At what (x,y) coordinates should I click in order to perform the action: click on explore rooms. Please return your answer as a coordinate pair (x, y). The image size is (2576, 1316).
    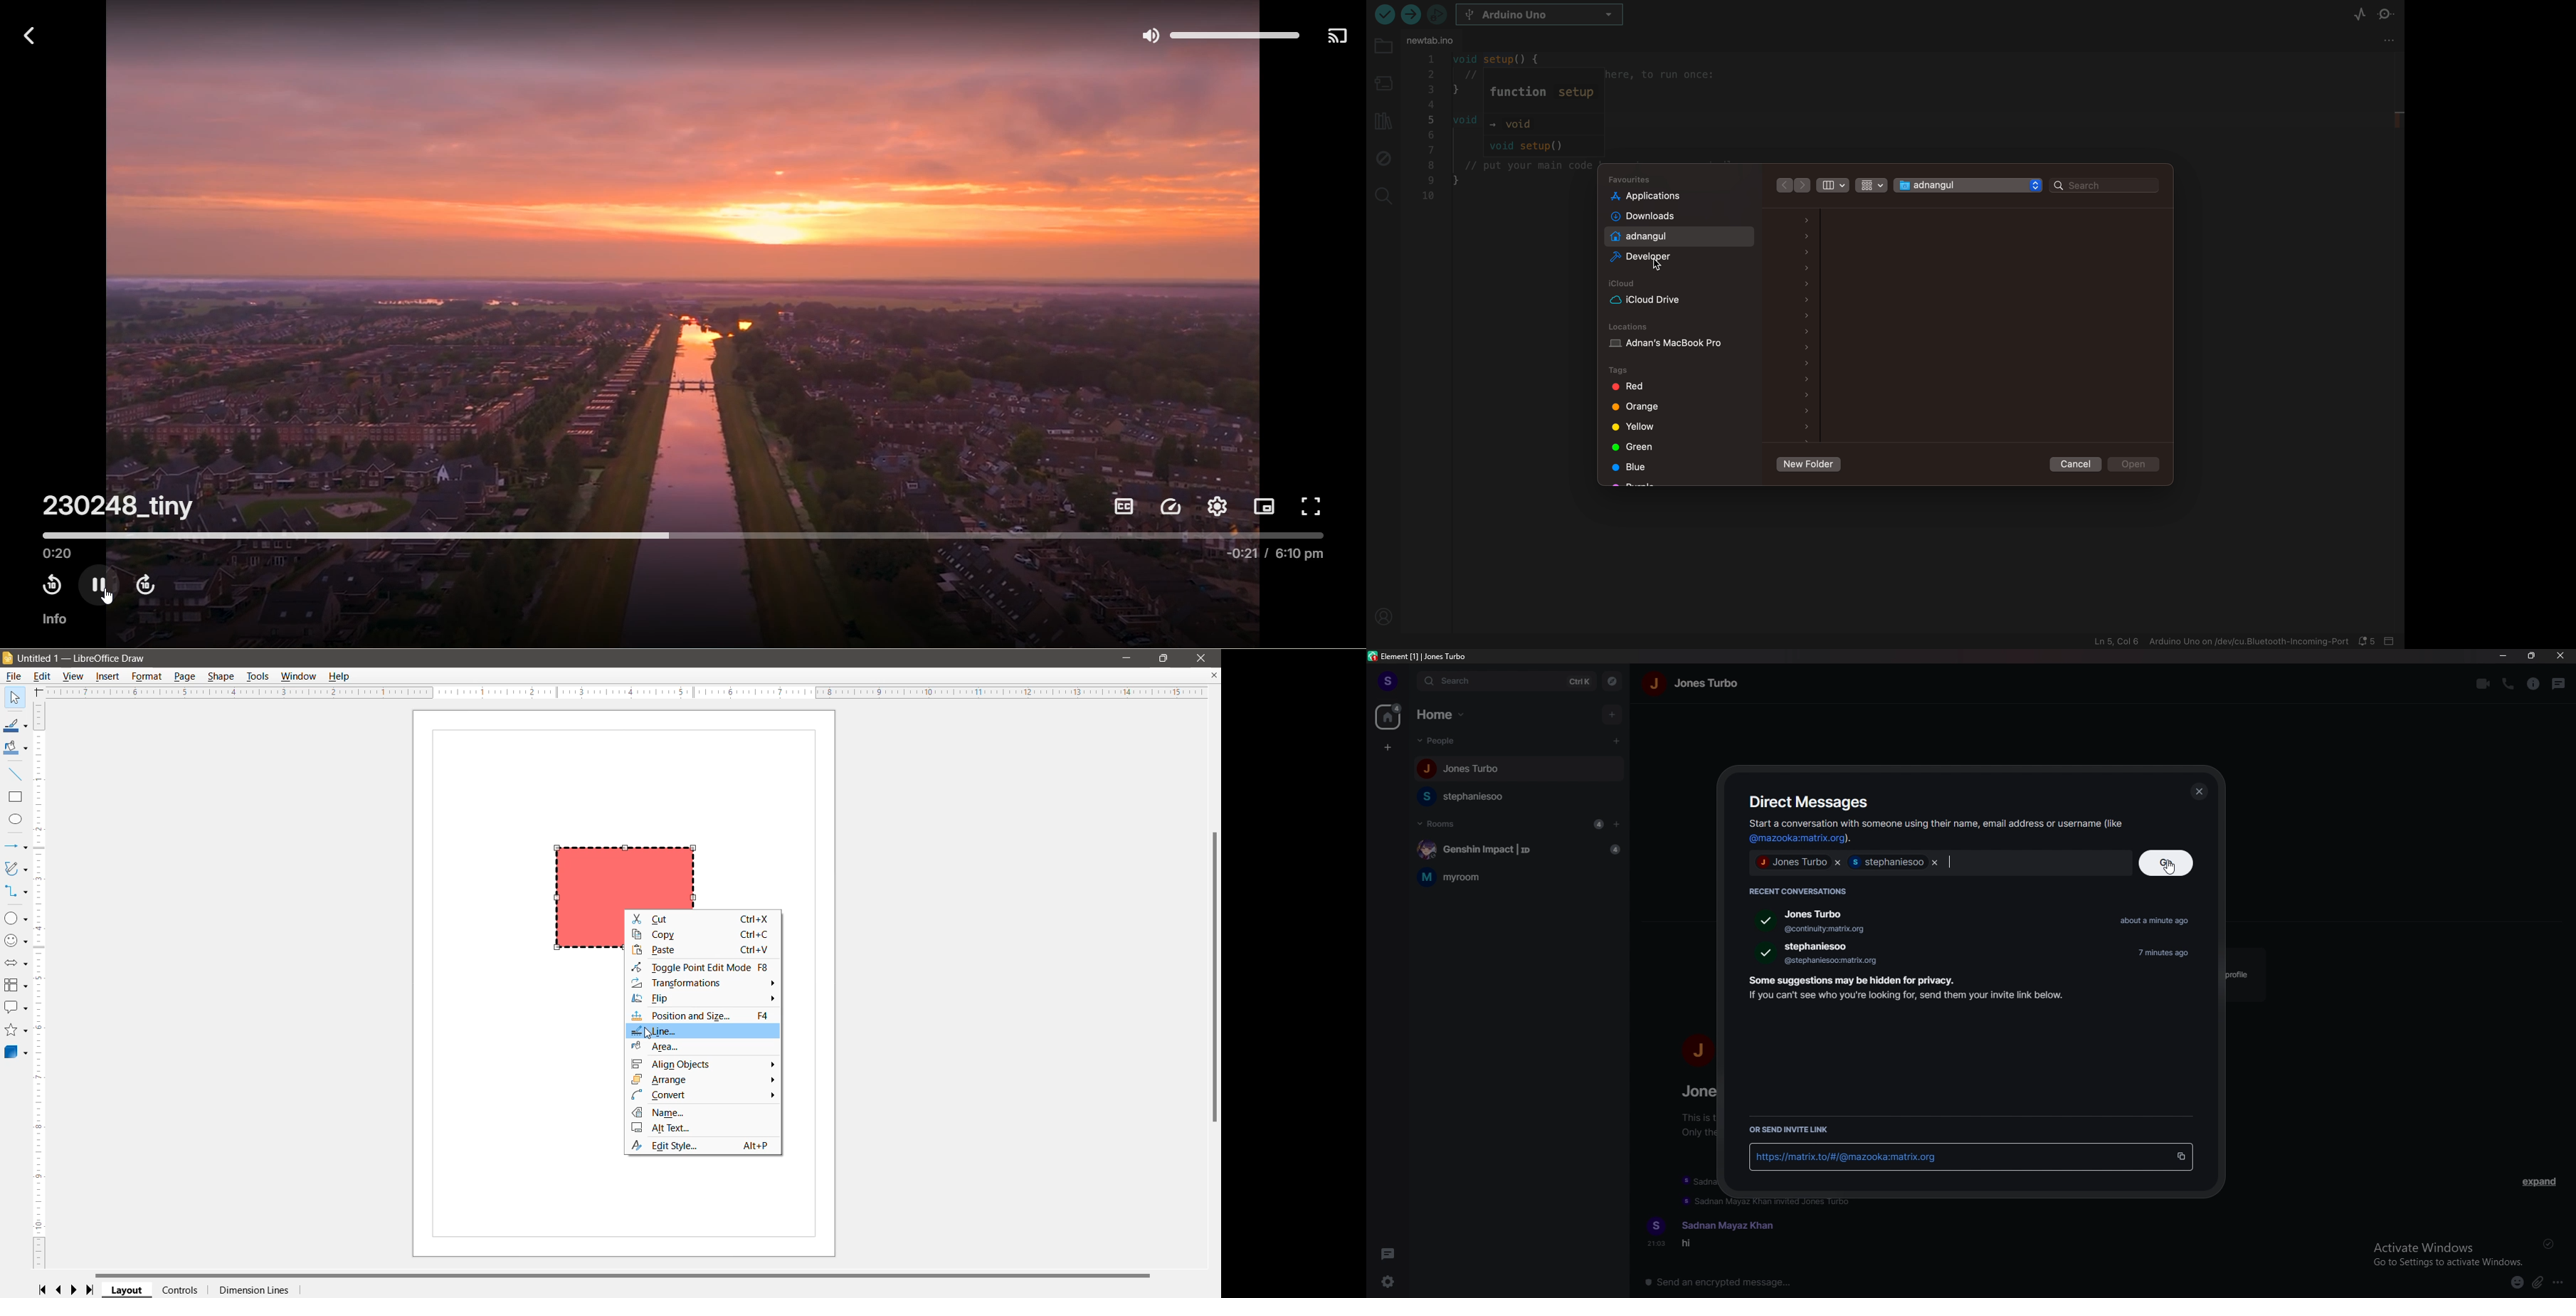
    Looking at the image, I should click on (1613, 682).